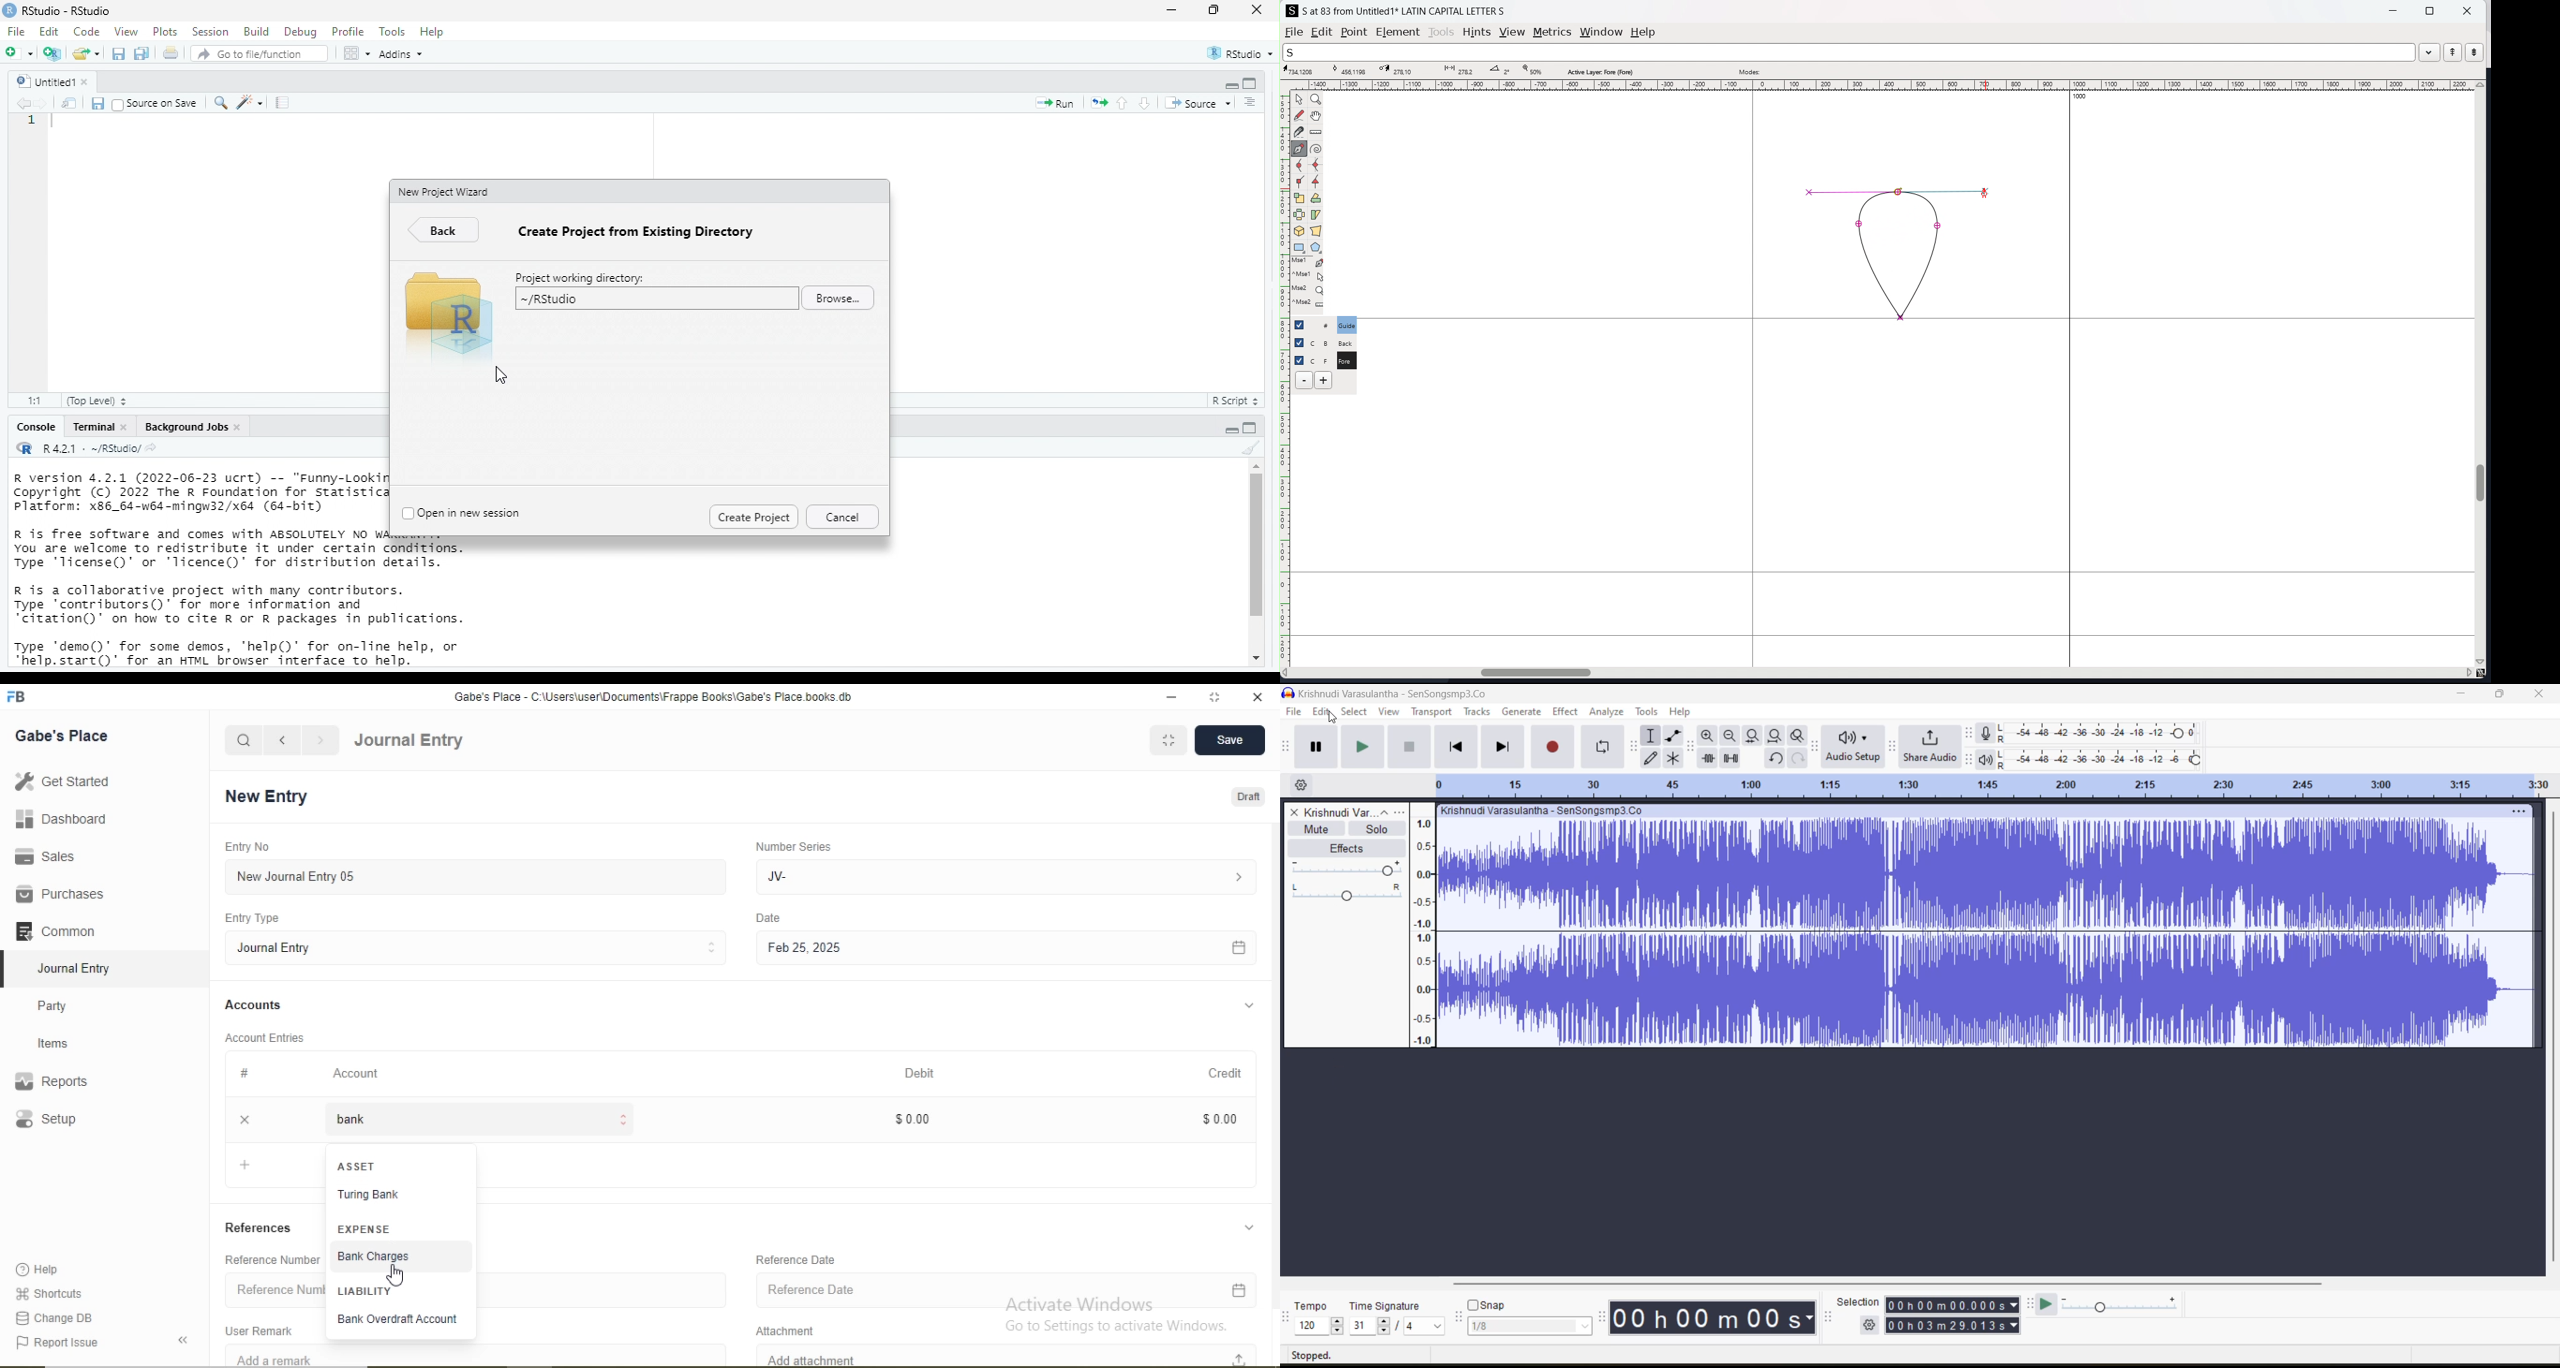 The height and width of the screenshot is (1372, 2576). What do you see at coordinates (94, 102) in the screenshot?
I see `save current document` at bounding box center [94, 102].